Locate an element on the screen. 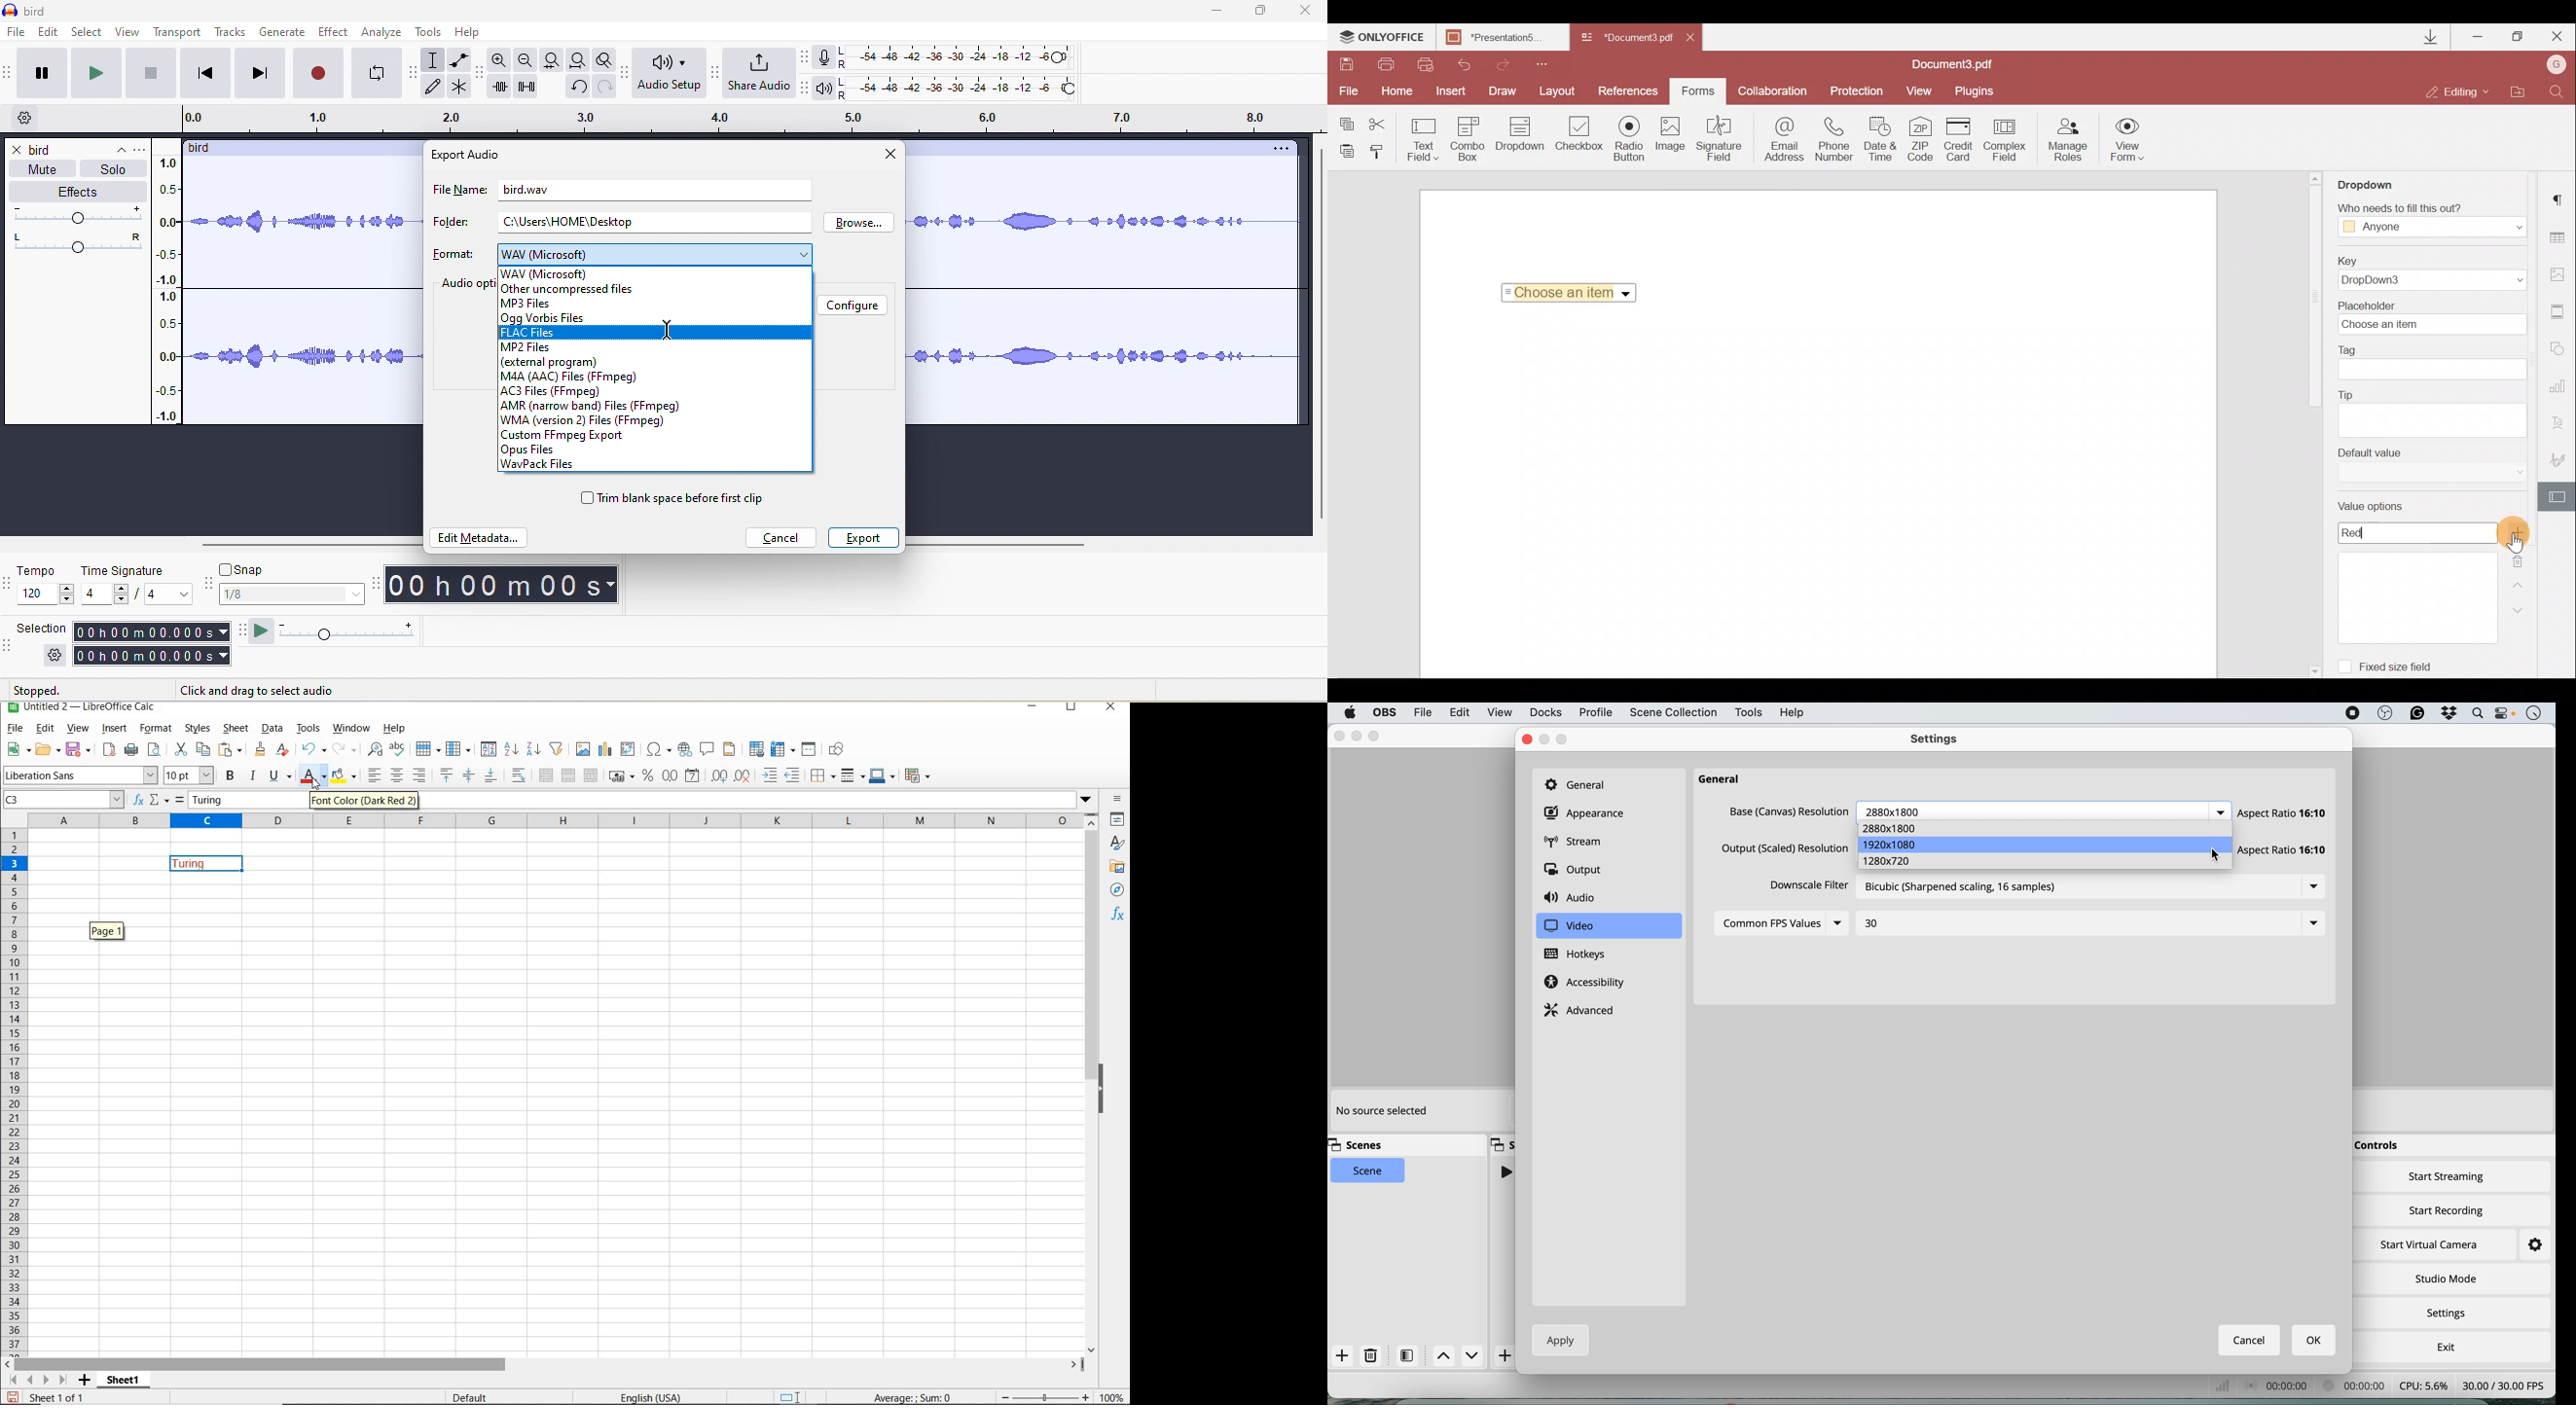 The height and width of the screenshot is (1428, 2576). start recording is located at coordinates (2447, 1209).